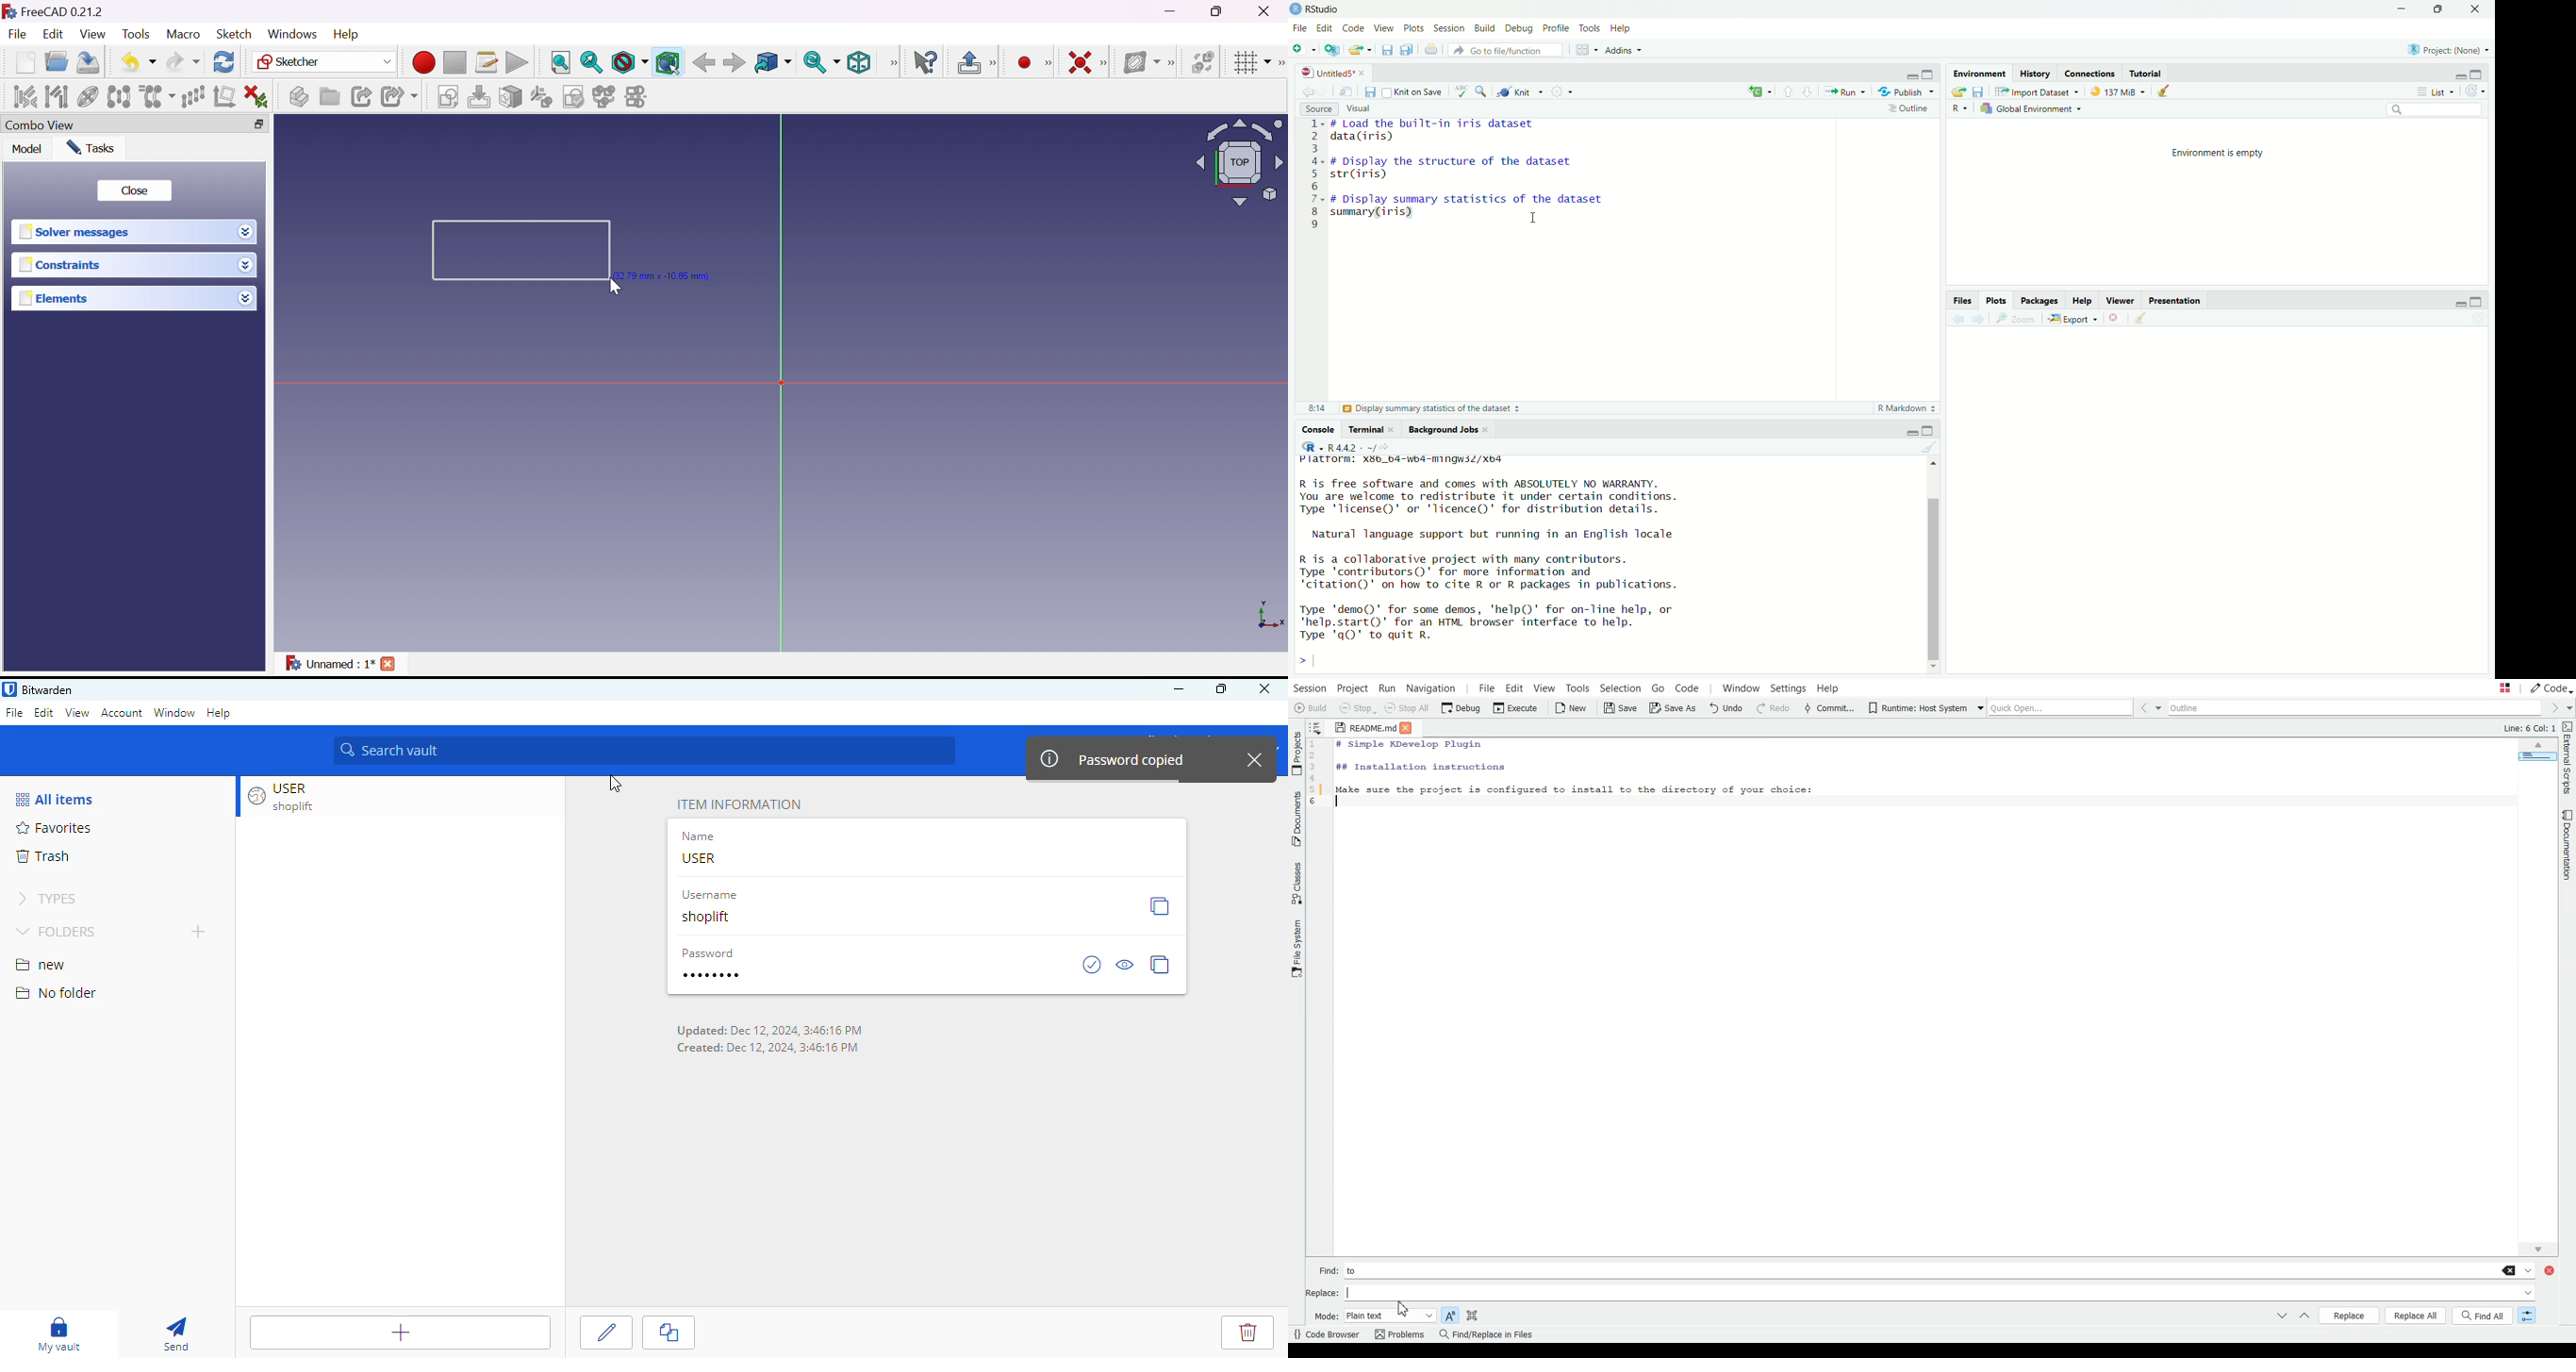  I want to click on Packages, so click(2040, 299).